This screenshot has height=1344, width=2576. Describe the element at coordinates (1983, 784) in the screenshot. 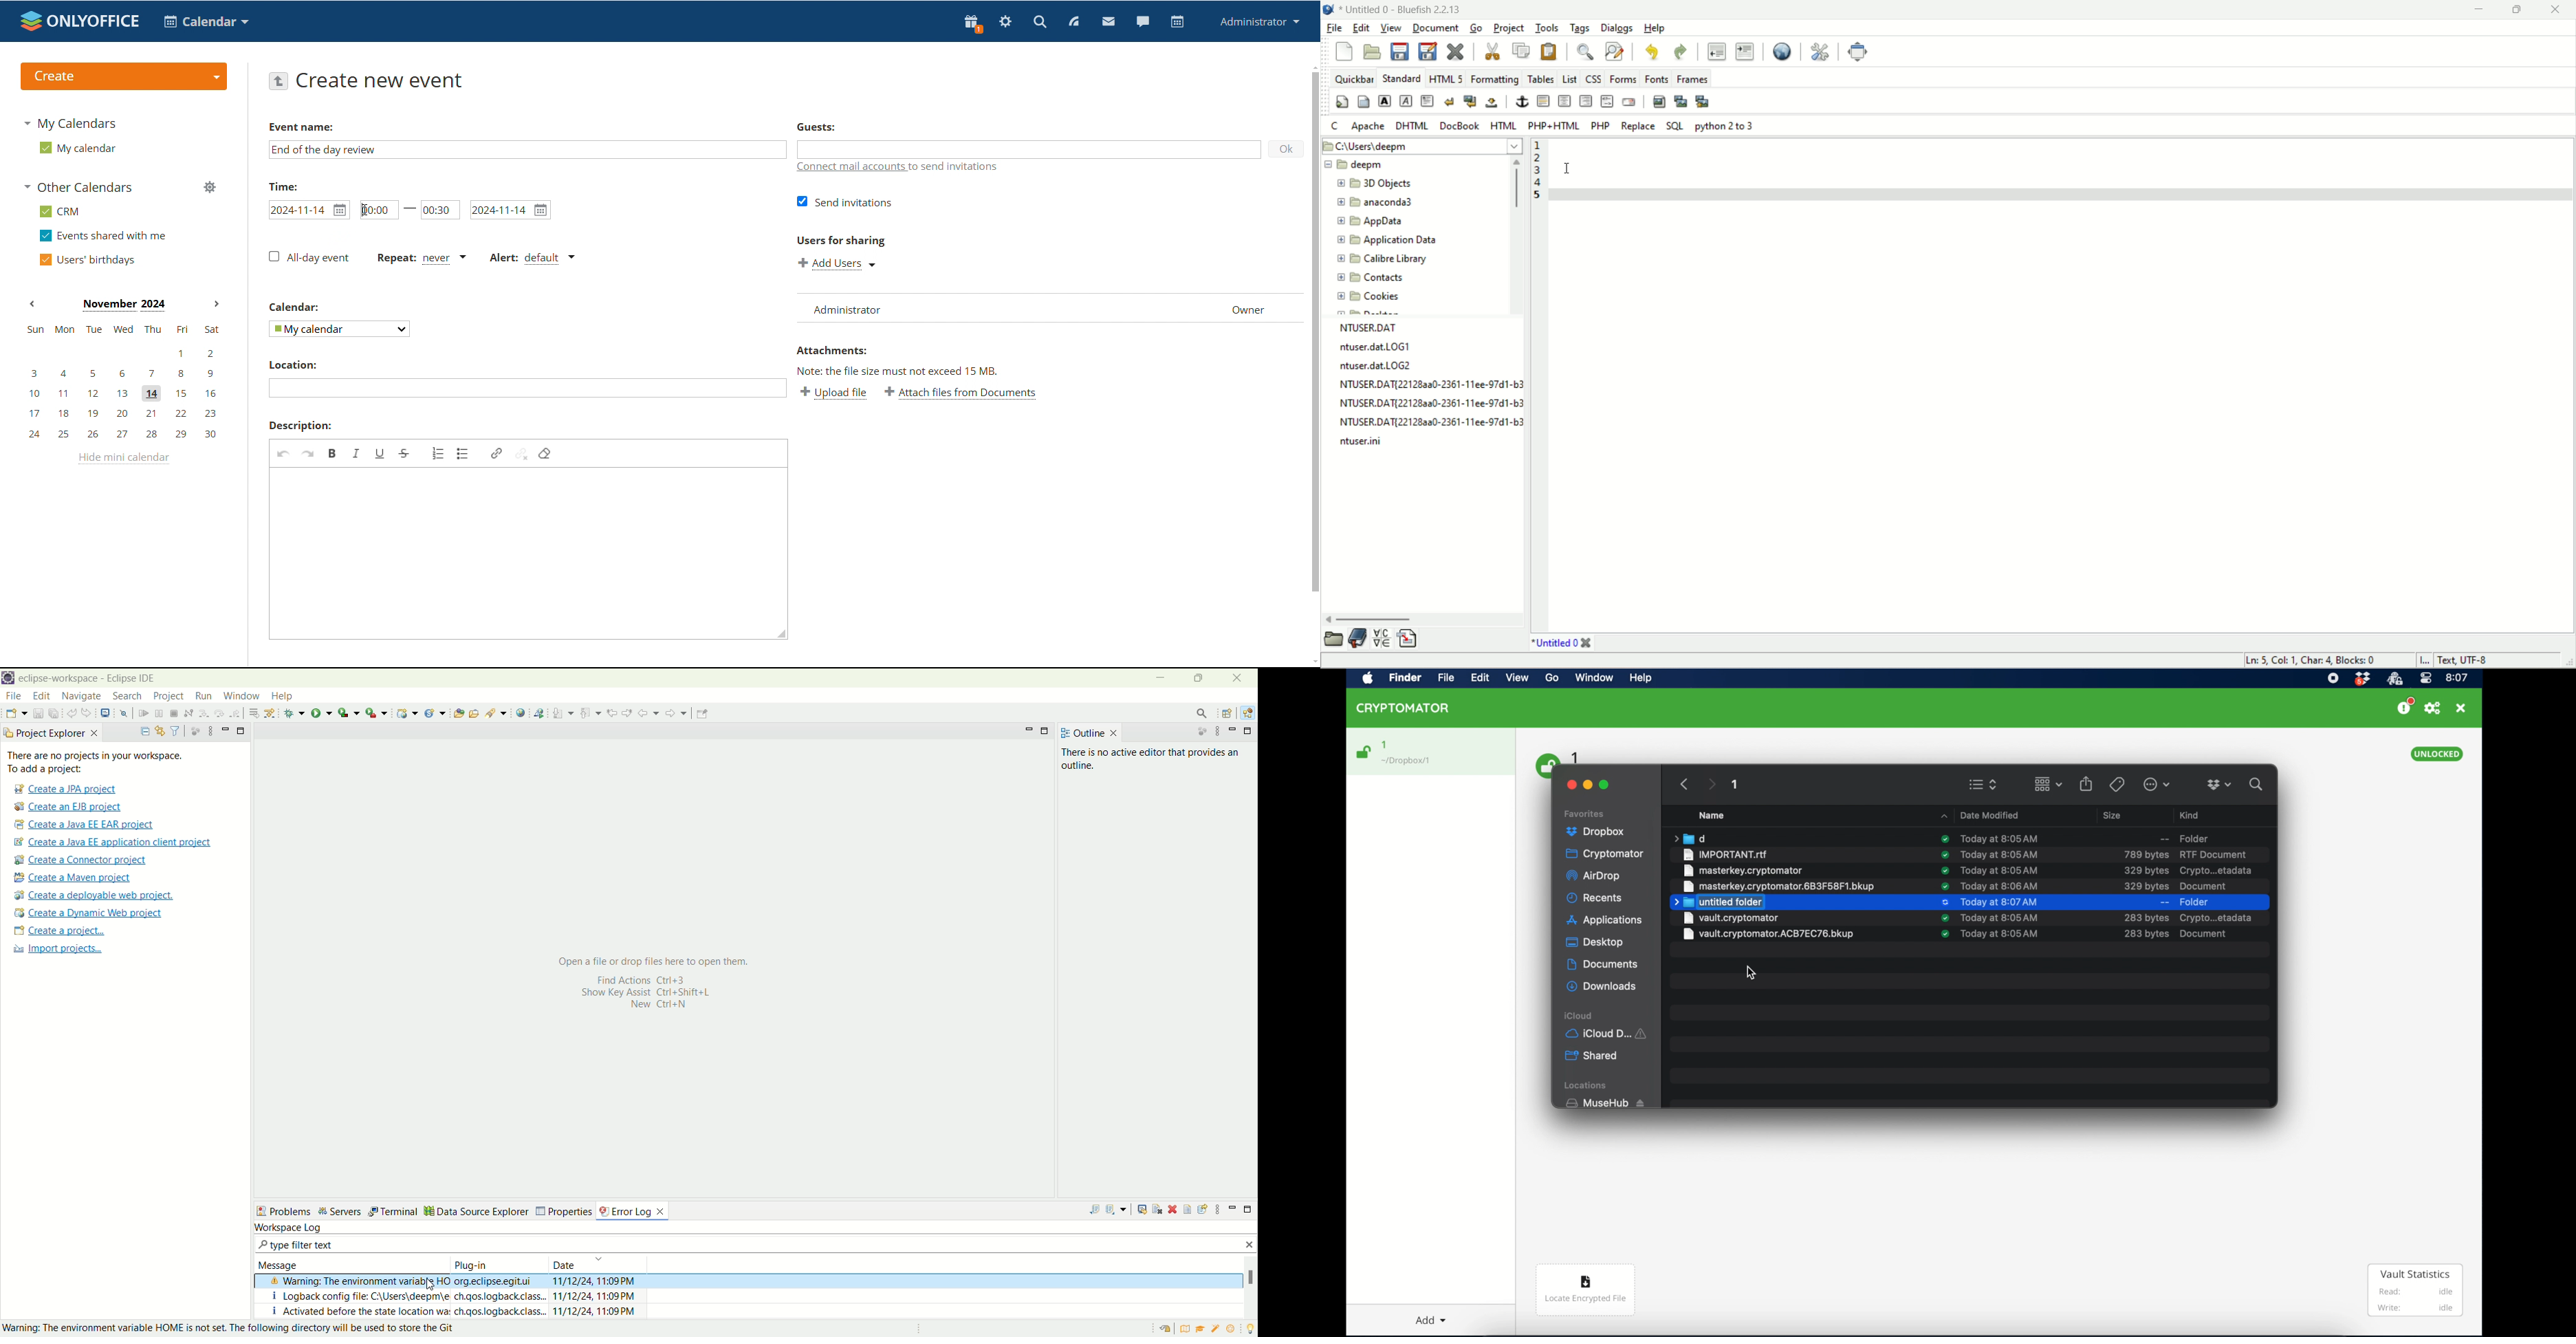

I see `viewing options` at that location.